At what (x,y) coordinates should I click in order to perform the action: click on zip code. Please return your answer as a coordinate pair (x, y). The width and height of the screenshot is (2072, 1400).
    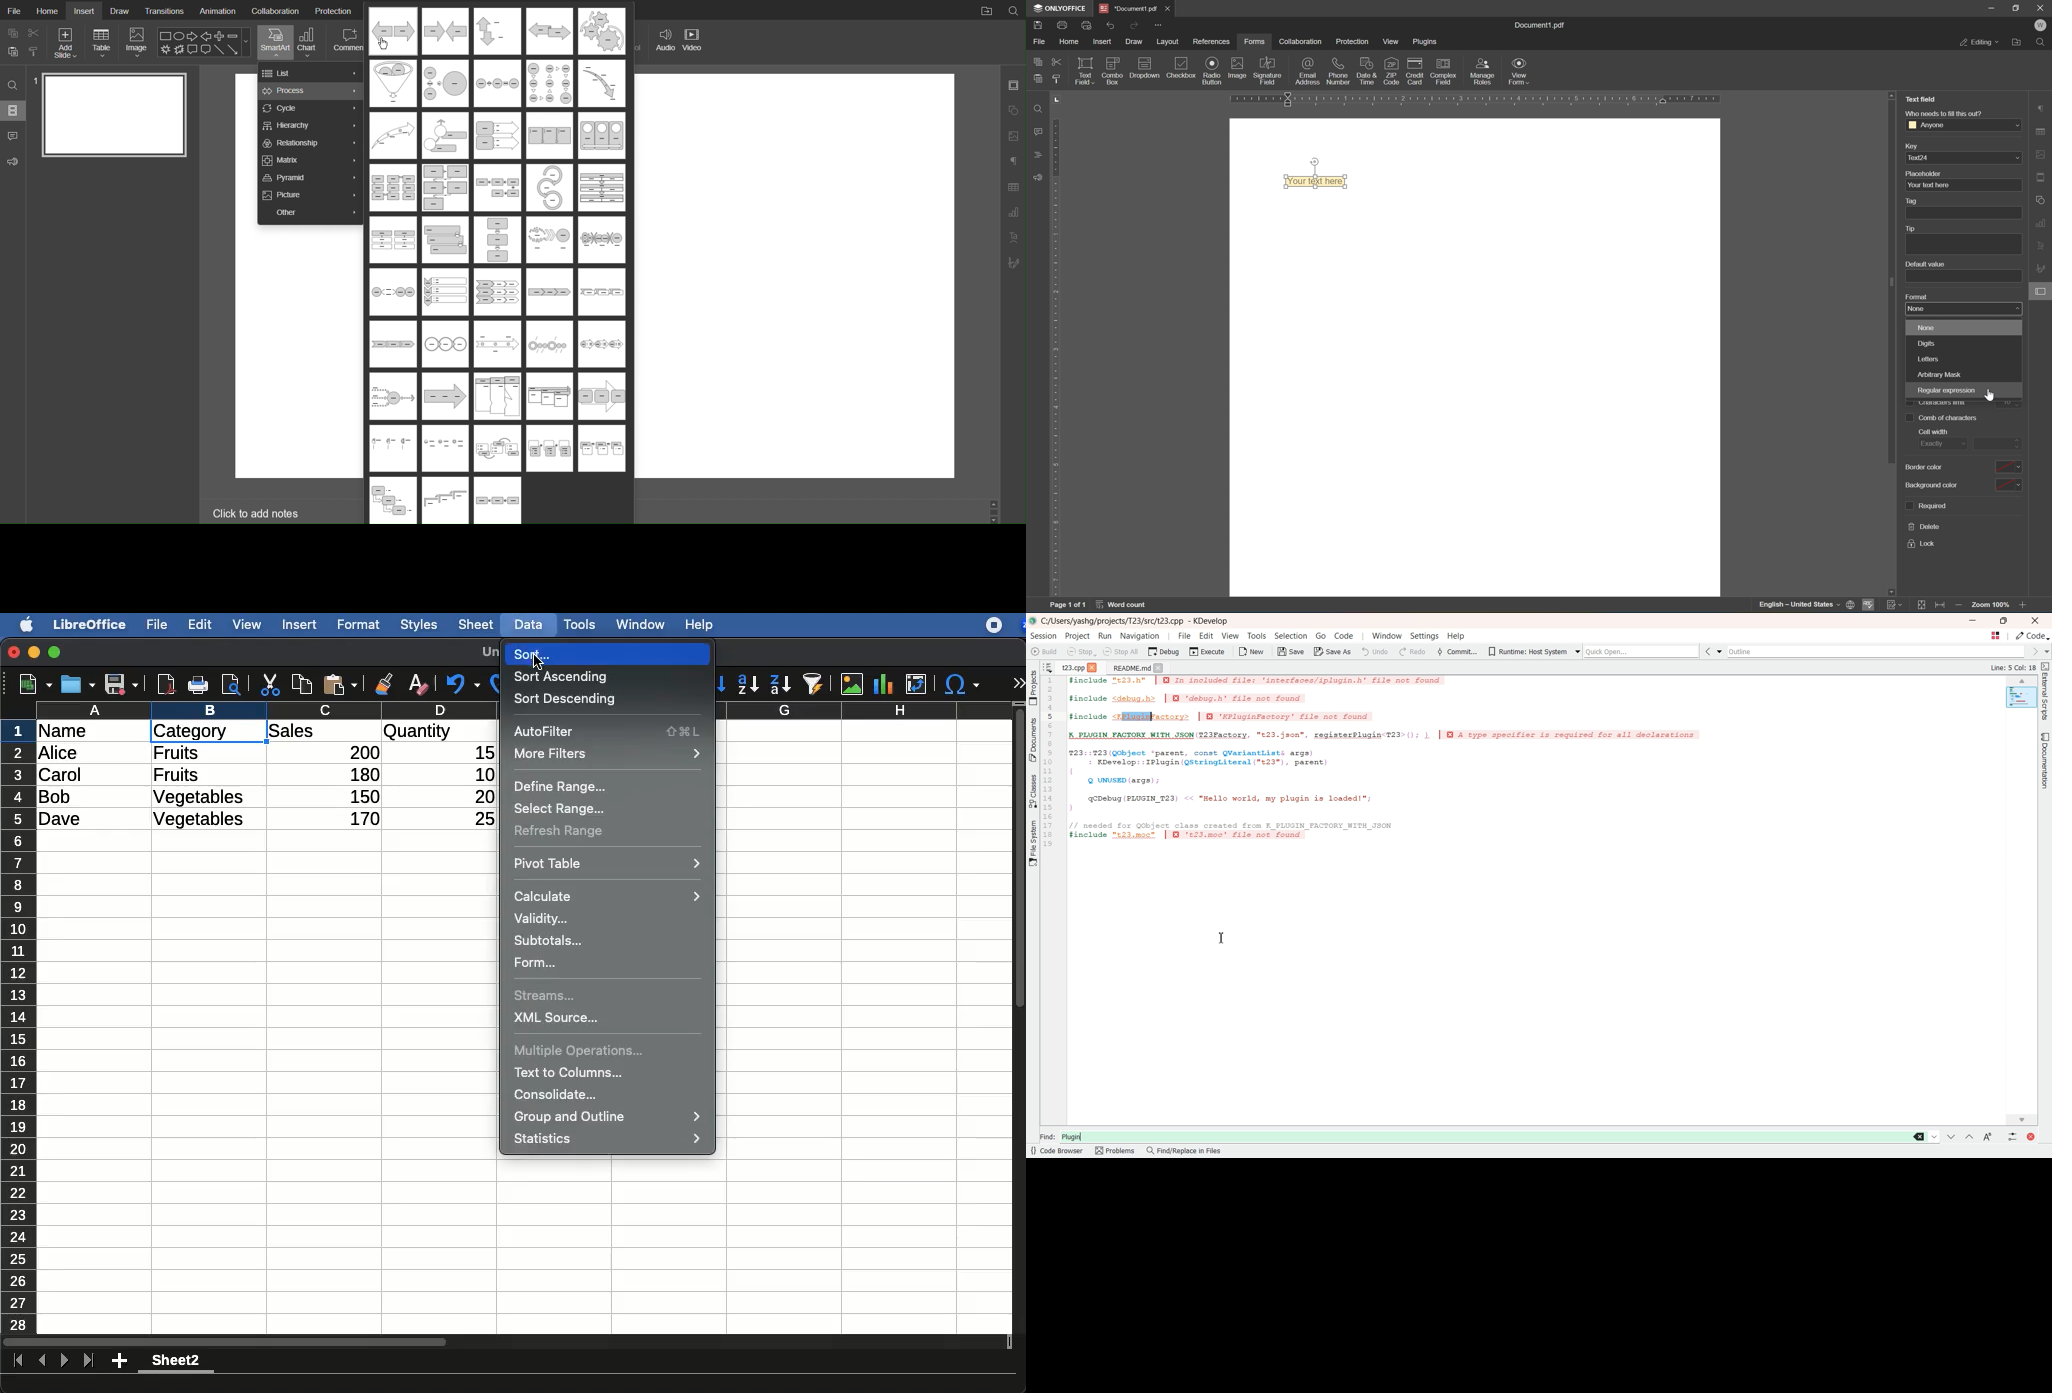
    Looking at the image, I should click on (1391, 71).